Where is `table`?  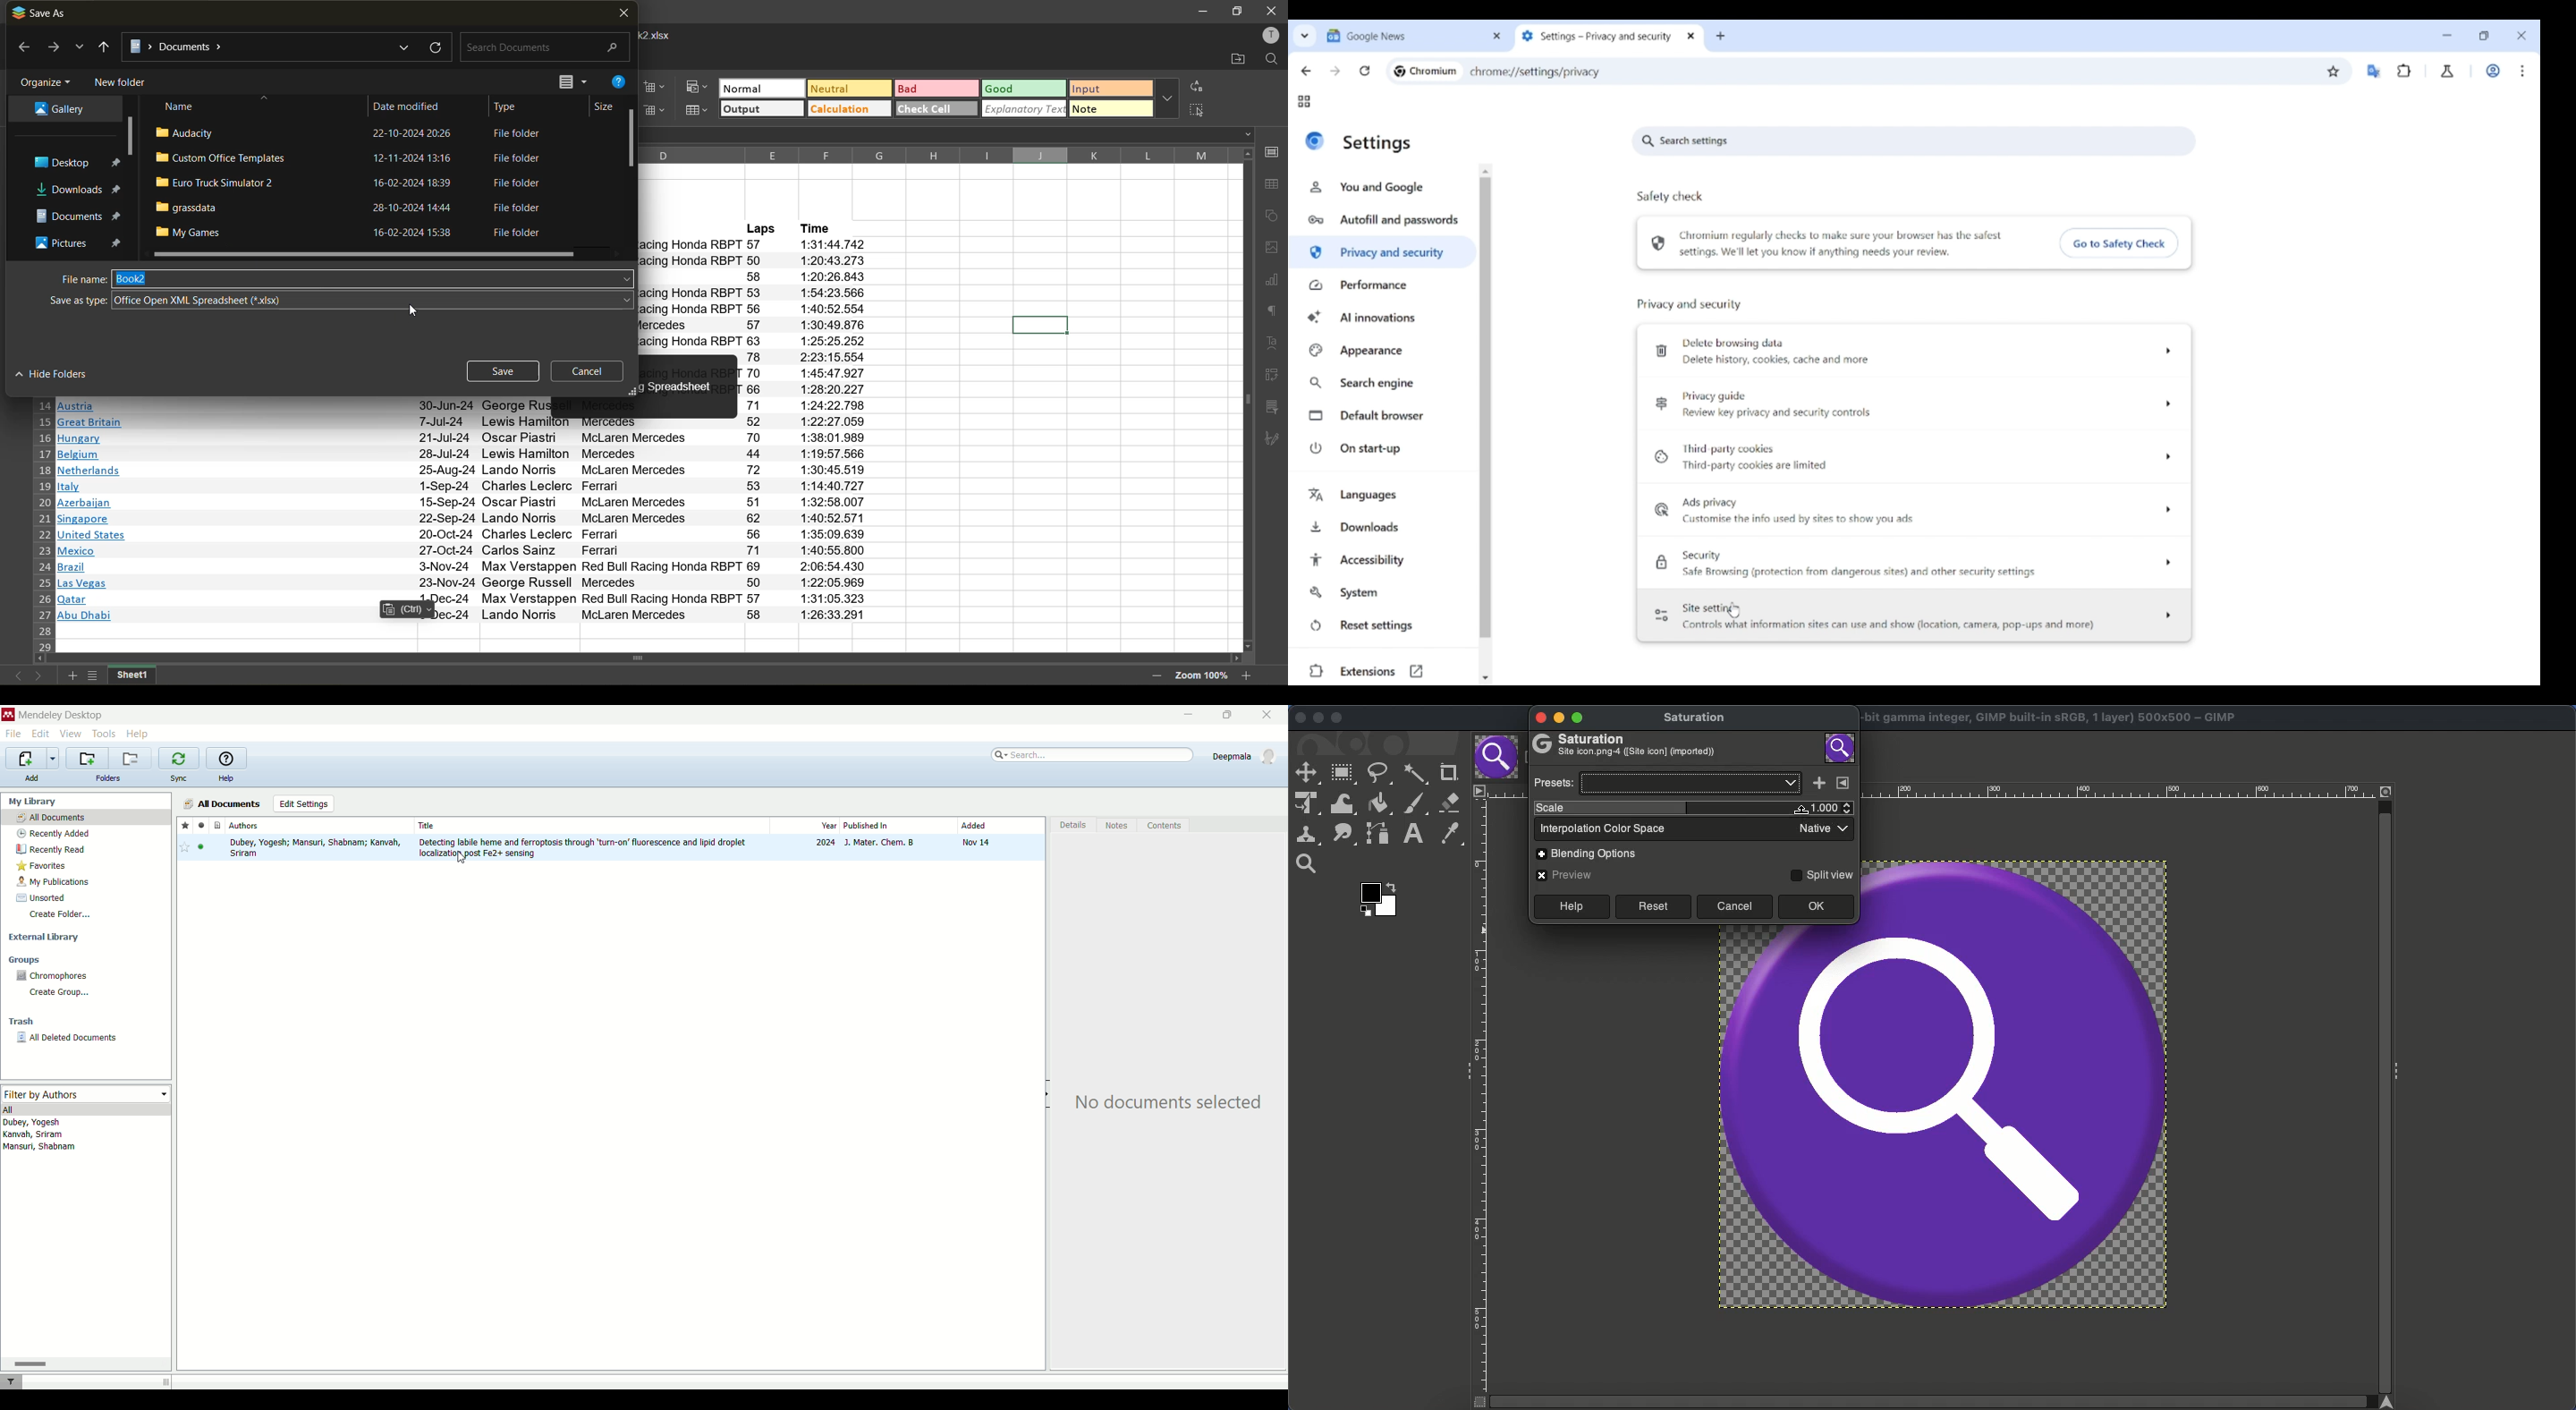 table is located at coordinates (1273, 187).